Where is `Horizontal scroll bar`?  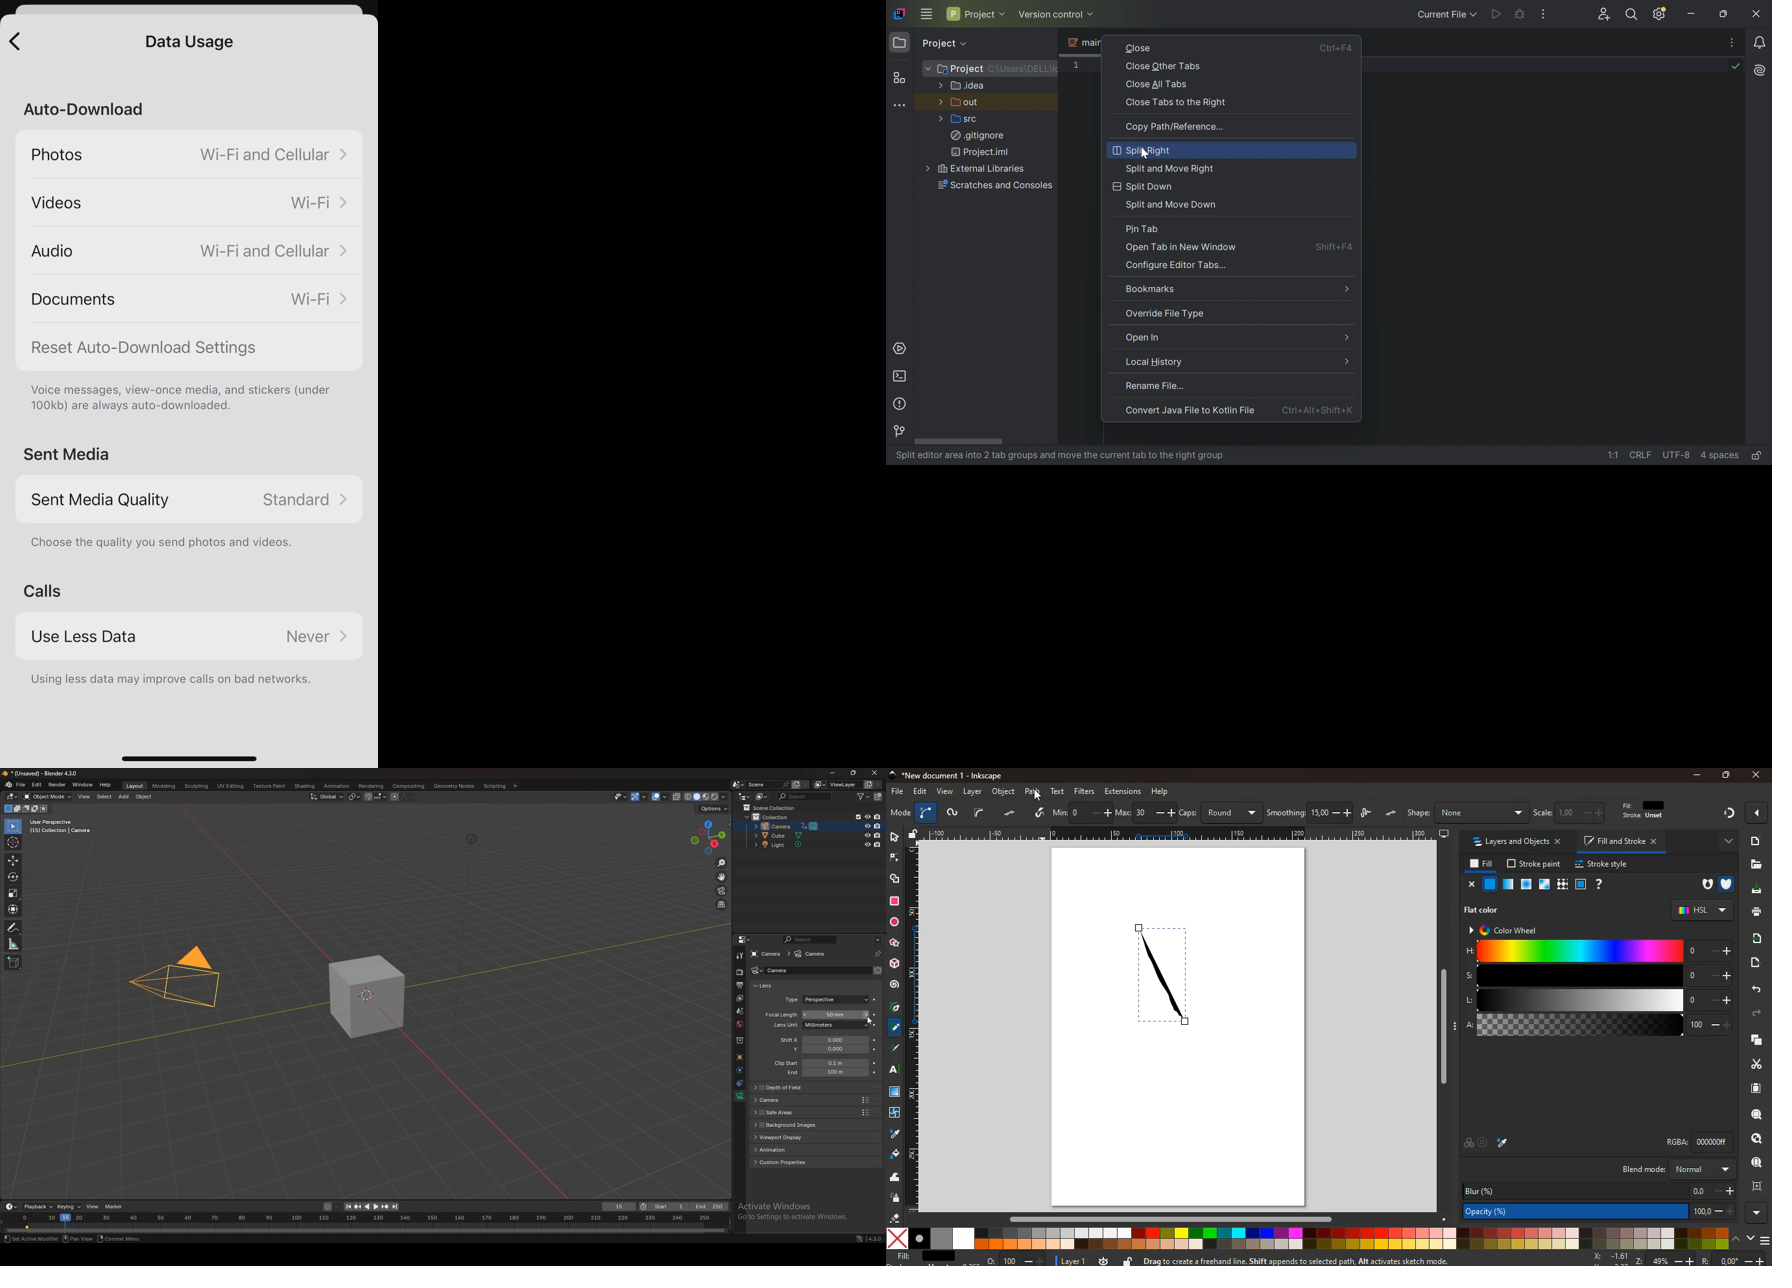 Horizontal scroll bar is located at coordinates (1164, 1219).